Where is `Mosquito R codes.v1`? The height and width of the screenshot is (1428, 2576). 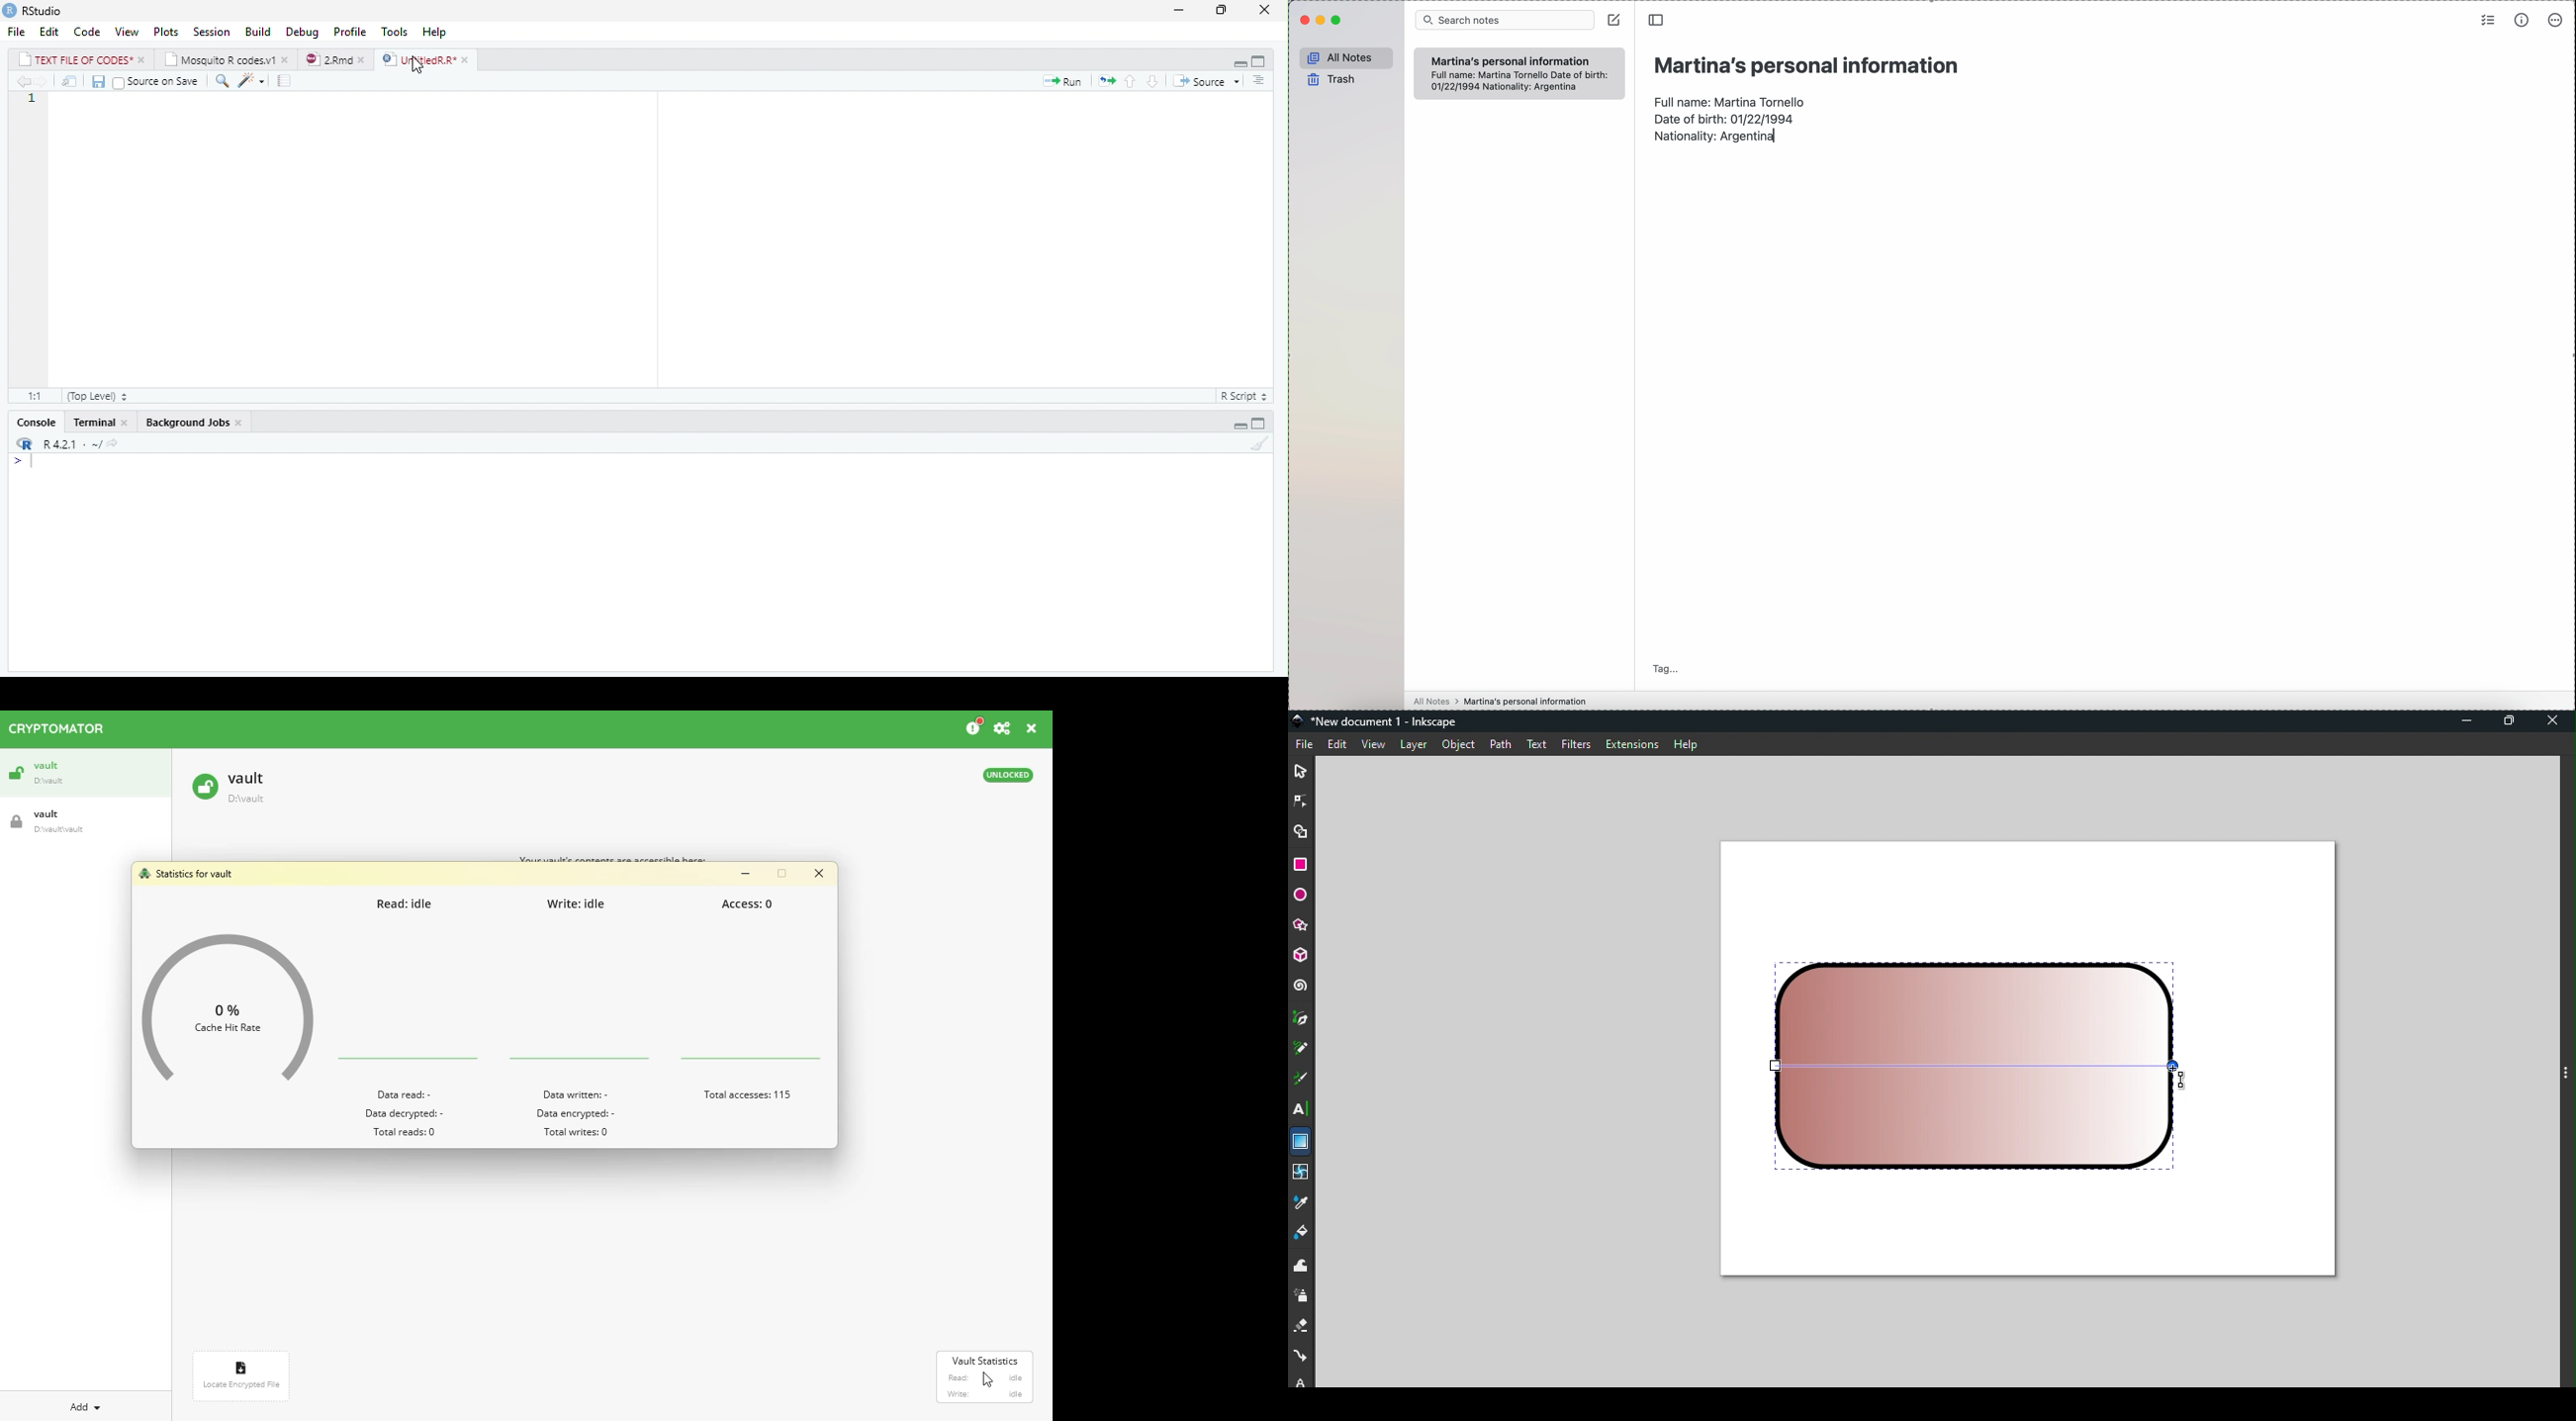
Mosquito R codes.v1 is located at coordinates (225, 58).